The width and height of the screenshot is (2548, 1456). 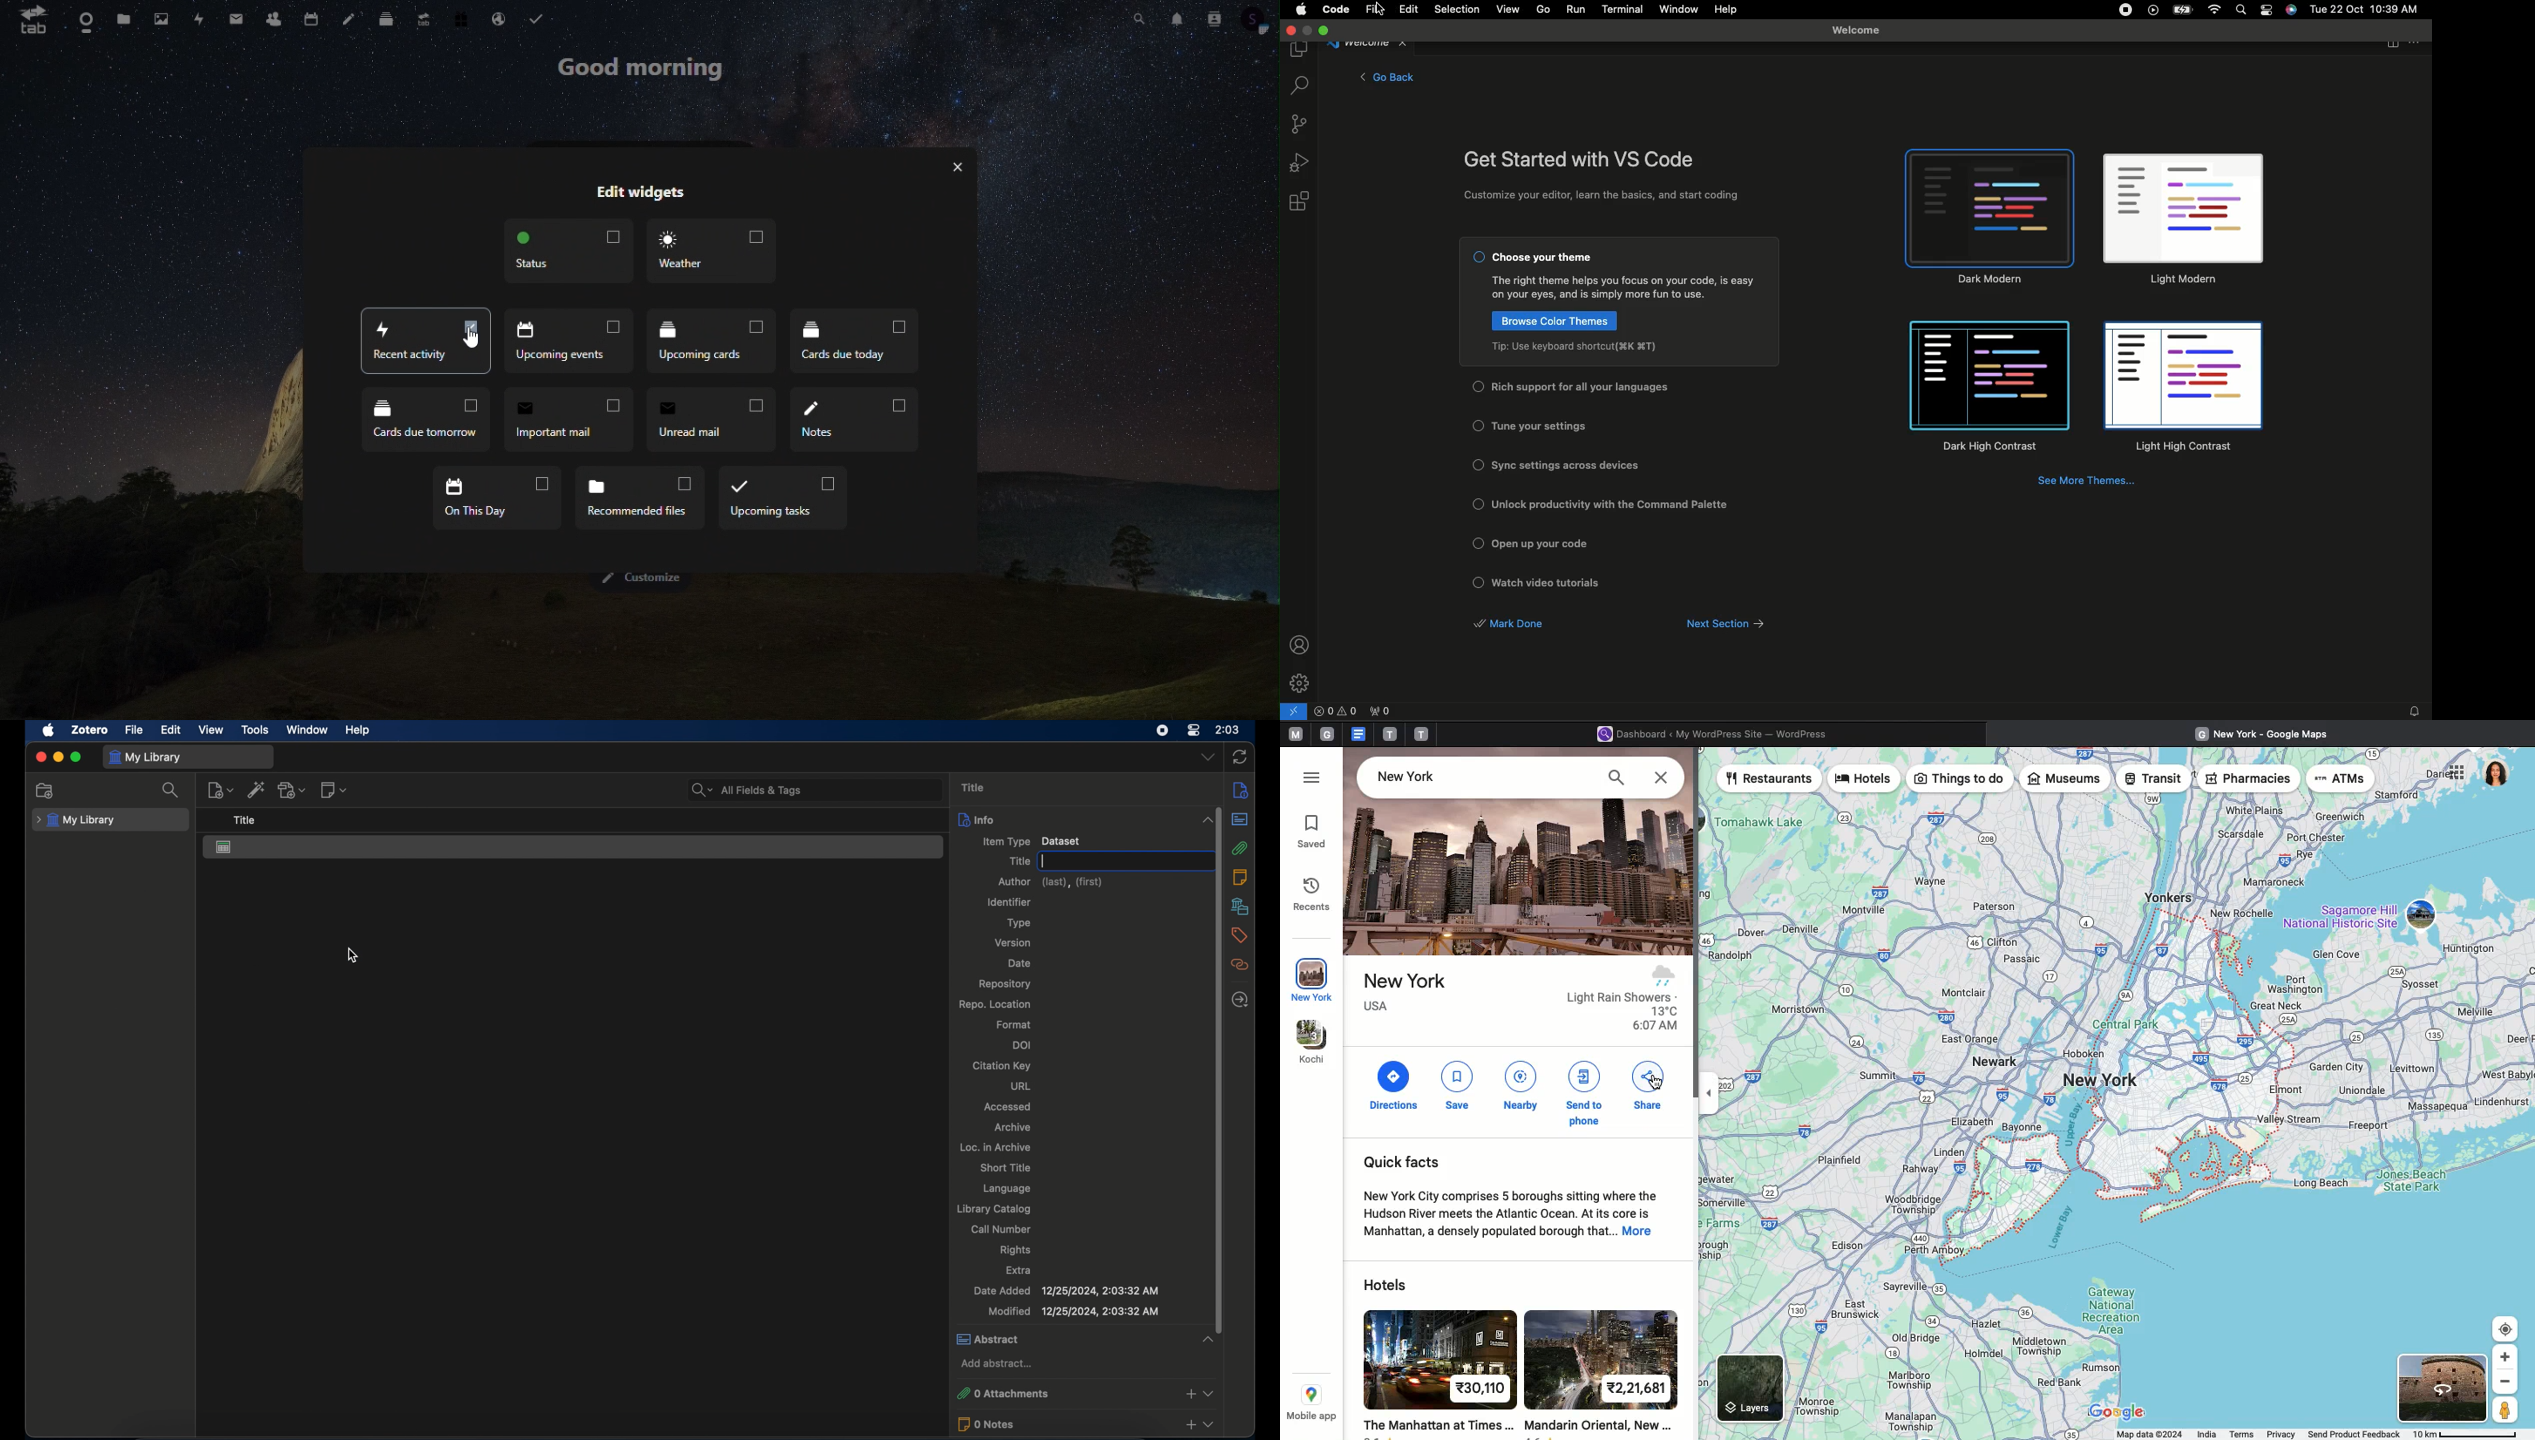 What do you see at coordinates (573, 418) in the screenshot?
I see `important mail` at bounding box center [573, 418].